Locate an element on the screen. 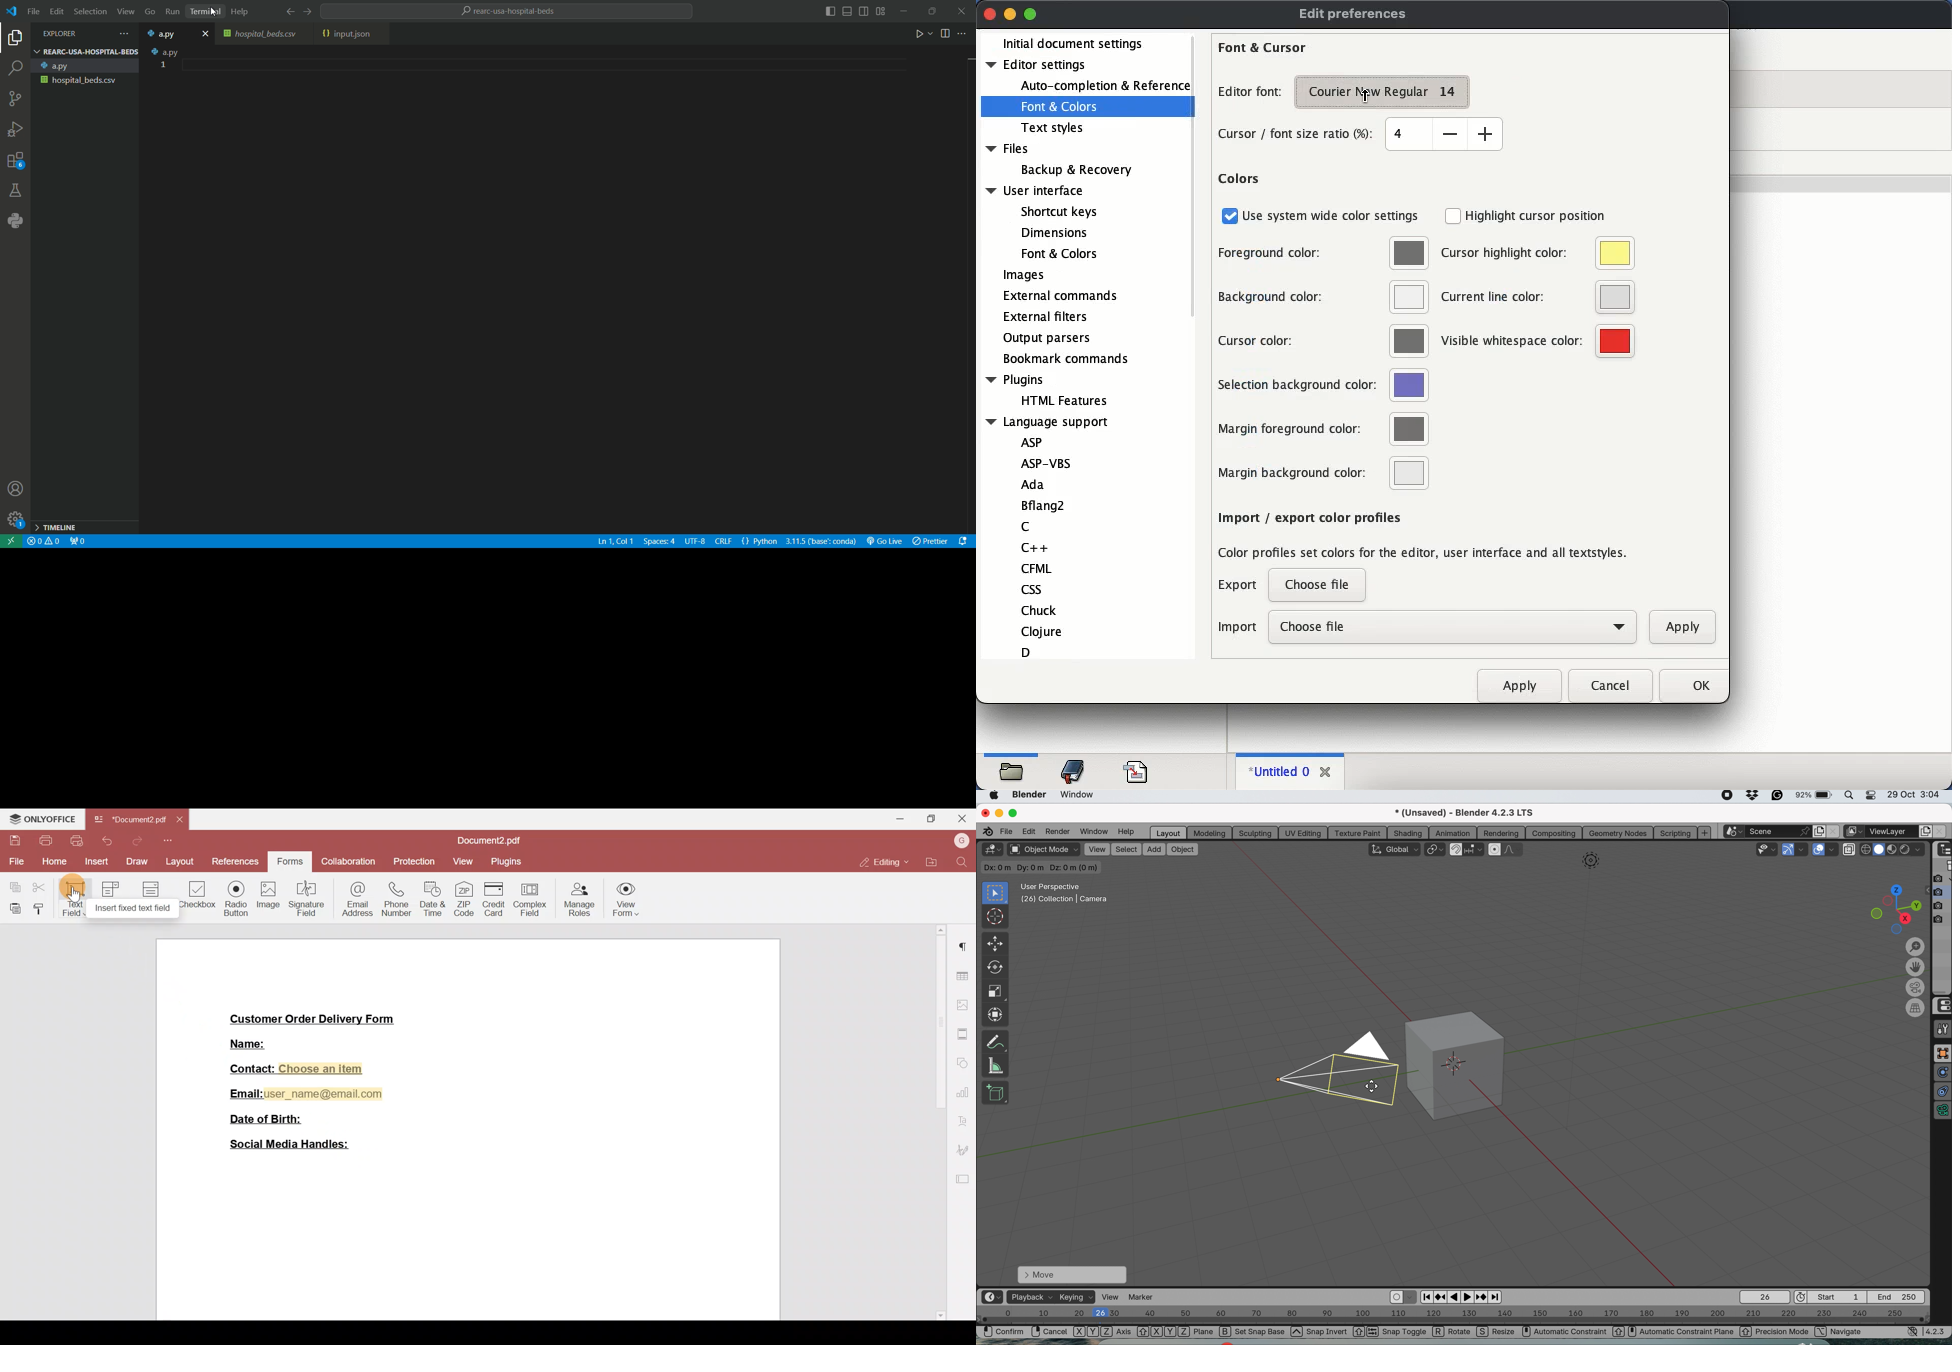 This screenshot has height=1372, width=1960. terminal menu is located at coordinates (204, 11).